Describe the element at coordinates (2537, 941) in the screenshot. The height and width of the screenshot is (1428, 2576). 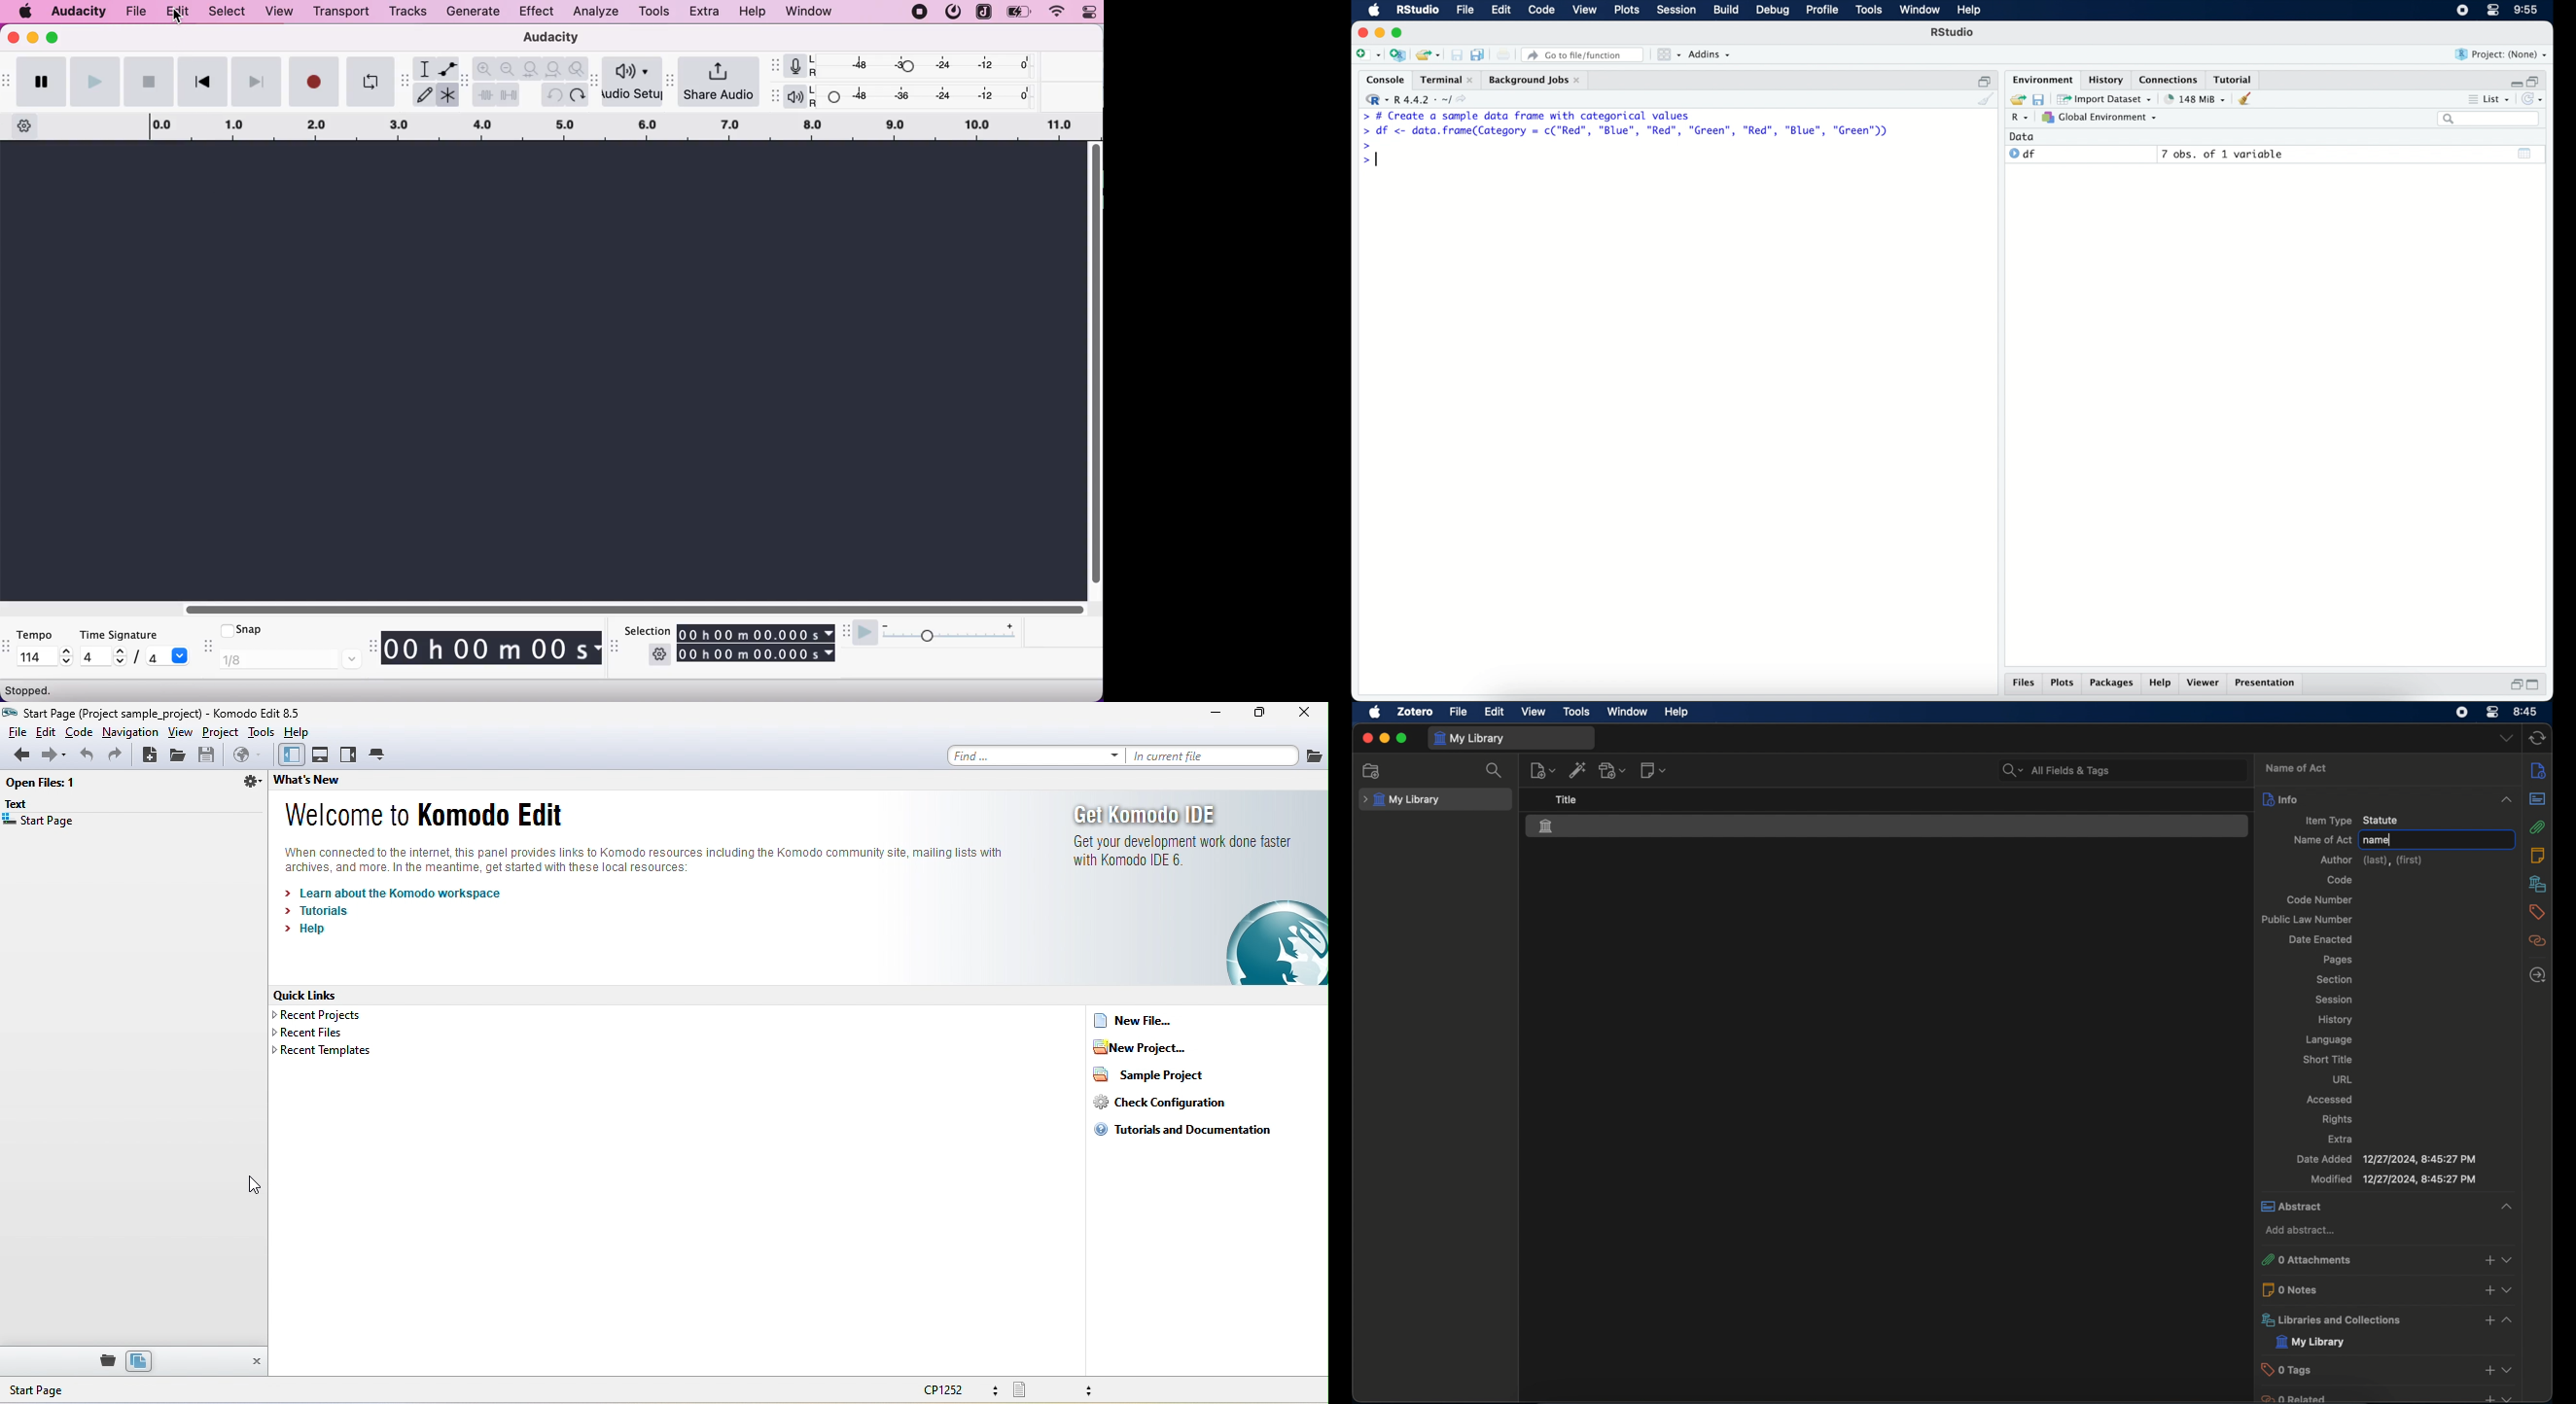
I see `related` at that location.